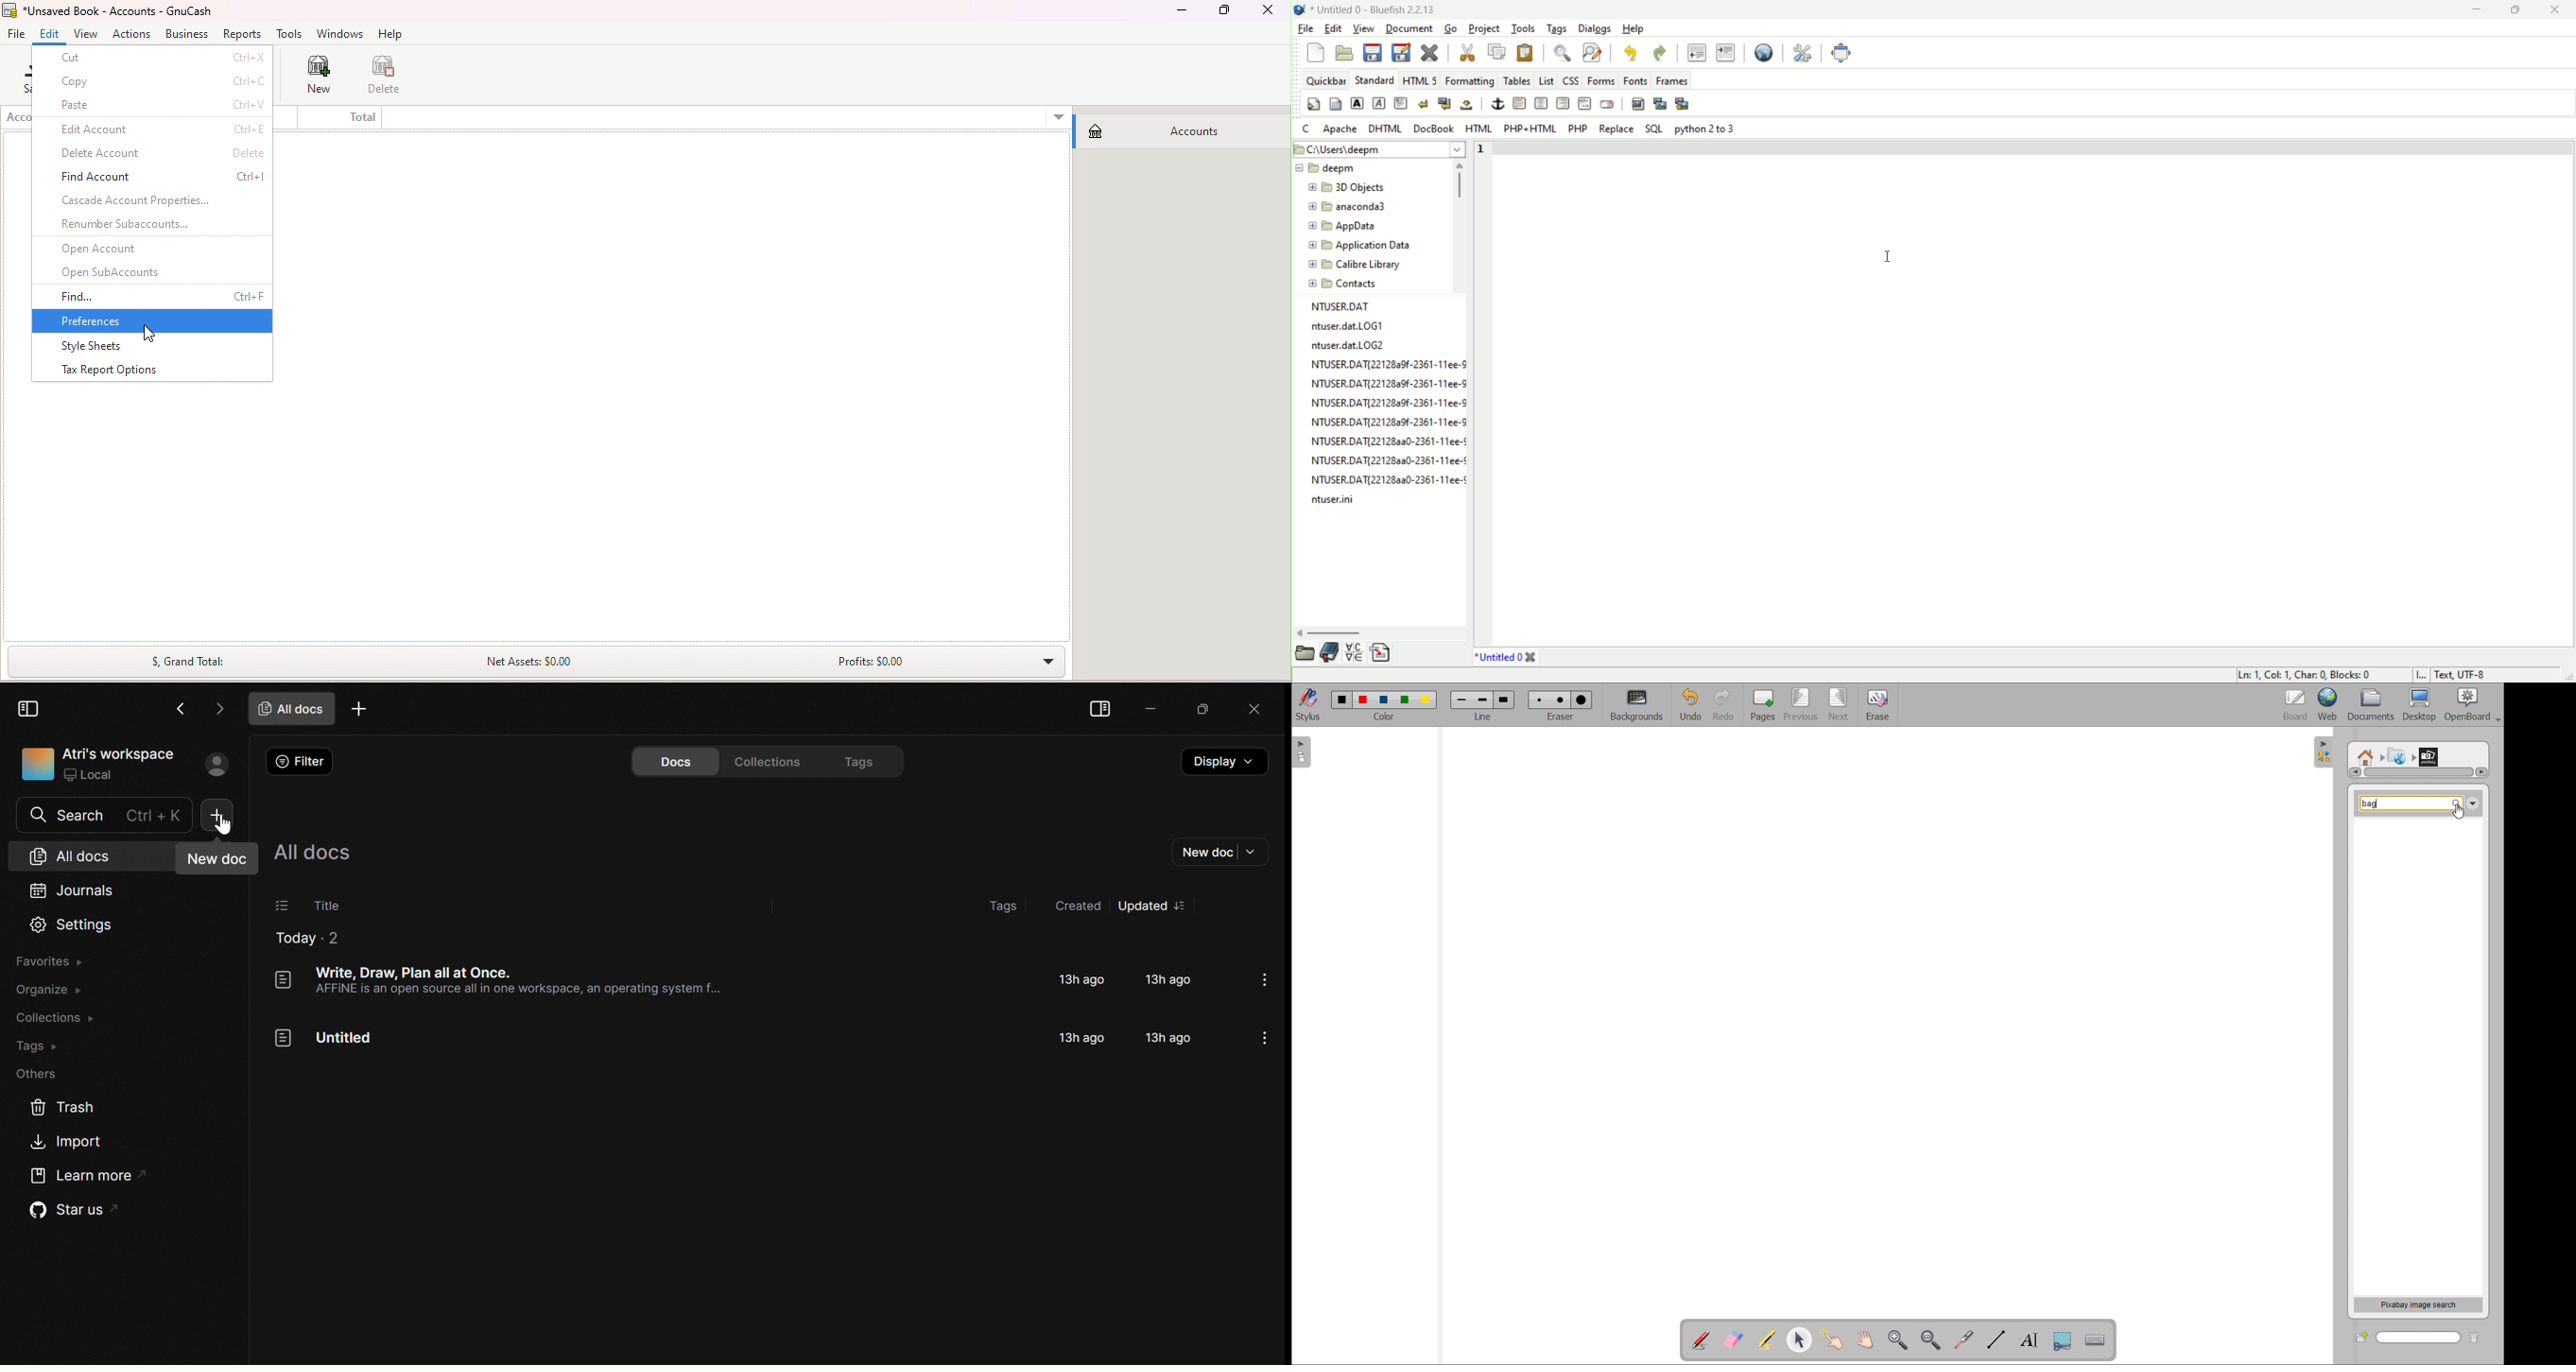  I want to click on Total, so click(348, 117).